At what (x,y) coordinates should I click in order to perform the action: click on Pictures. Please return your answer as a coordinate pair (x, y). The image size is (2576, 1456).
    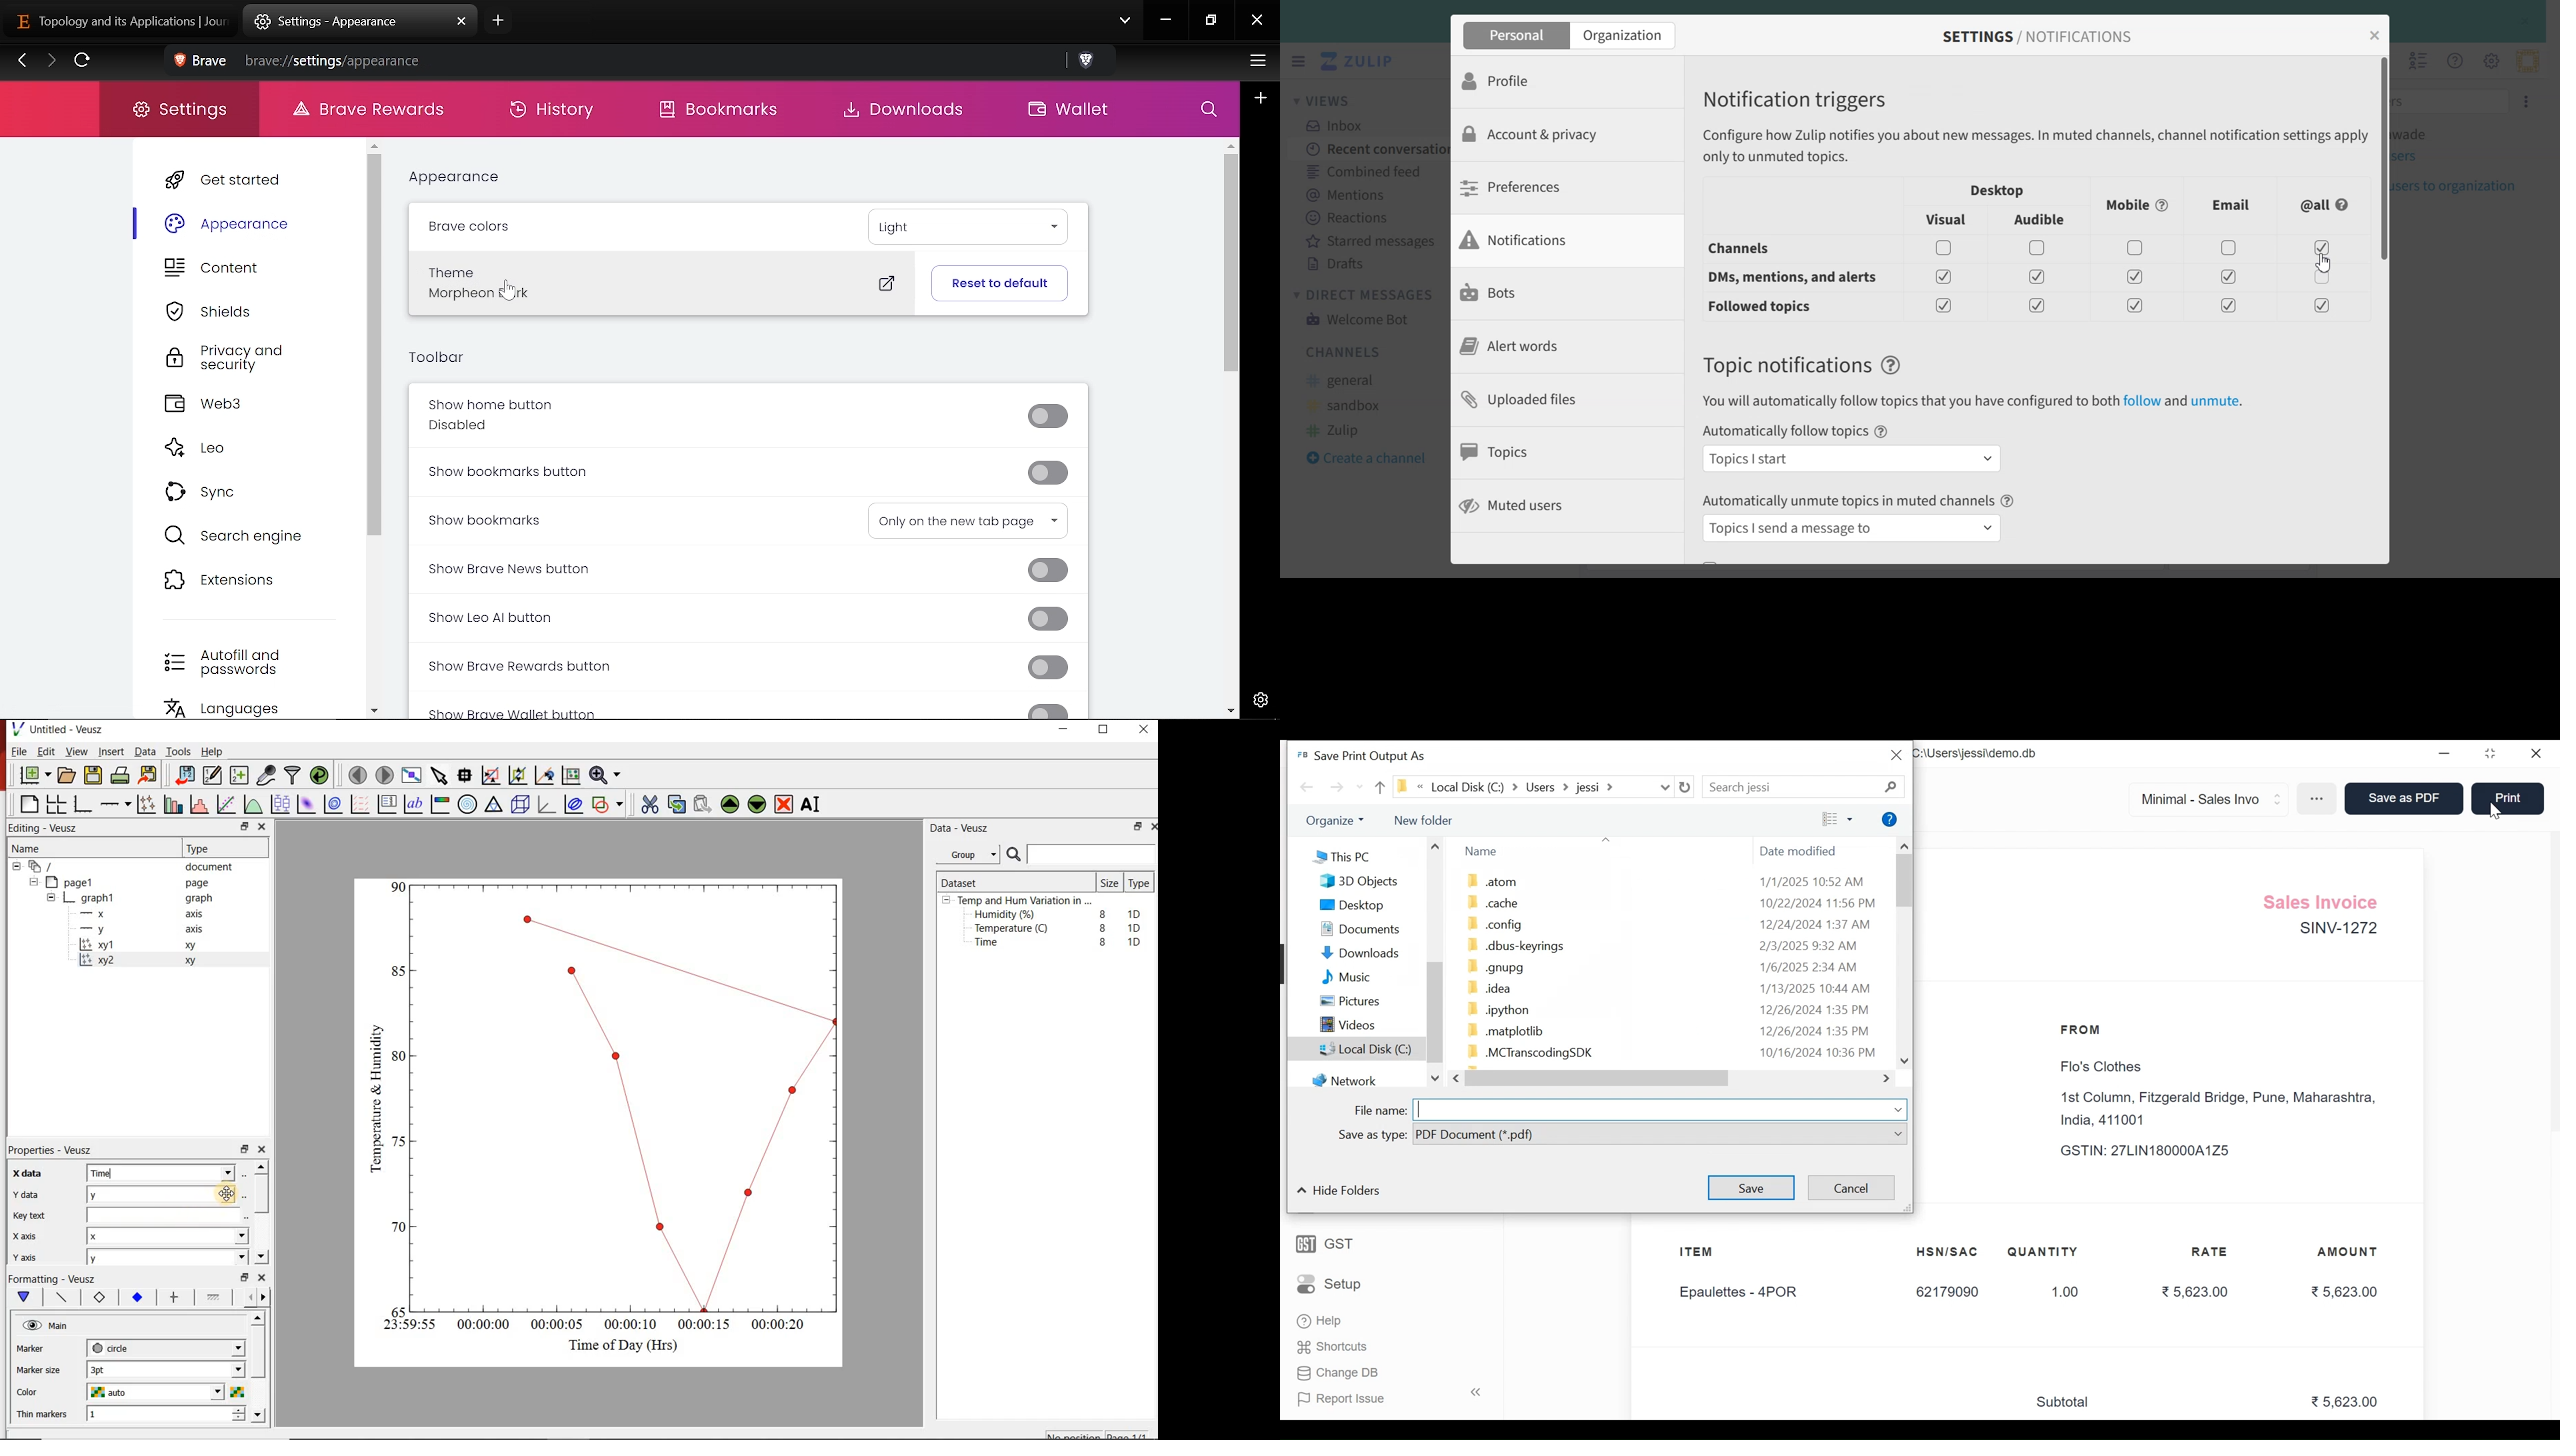
    Looking at the image, I should click on (1346, 1000).